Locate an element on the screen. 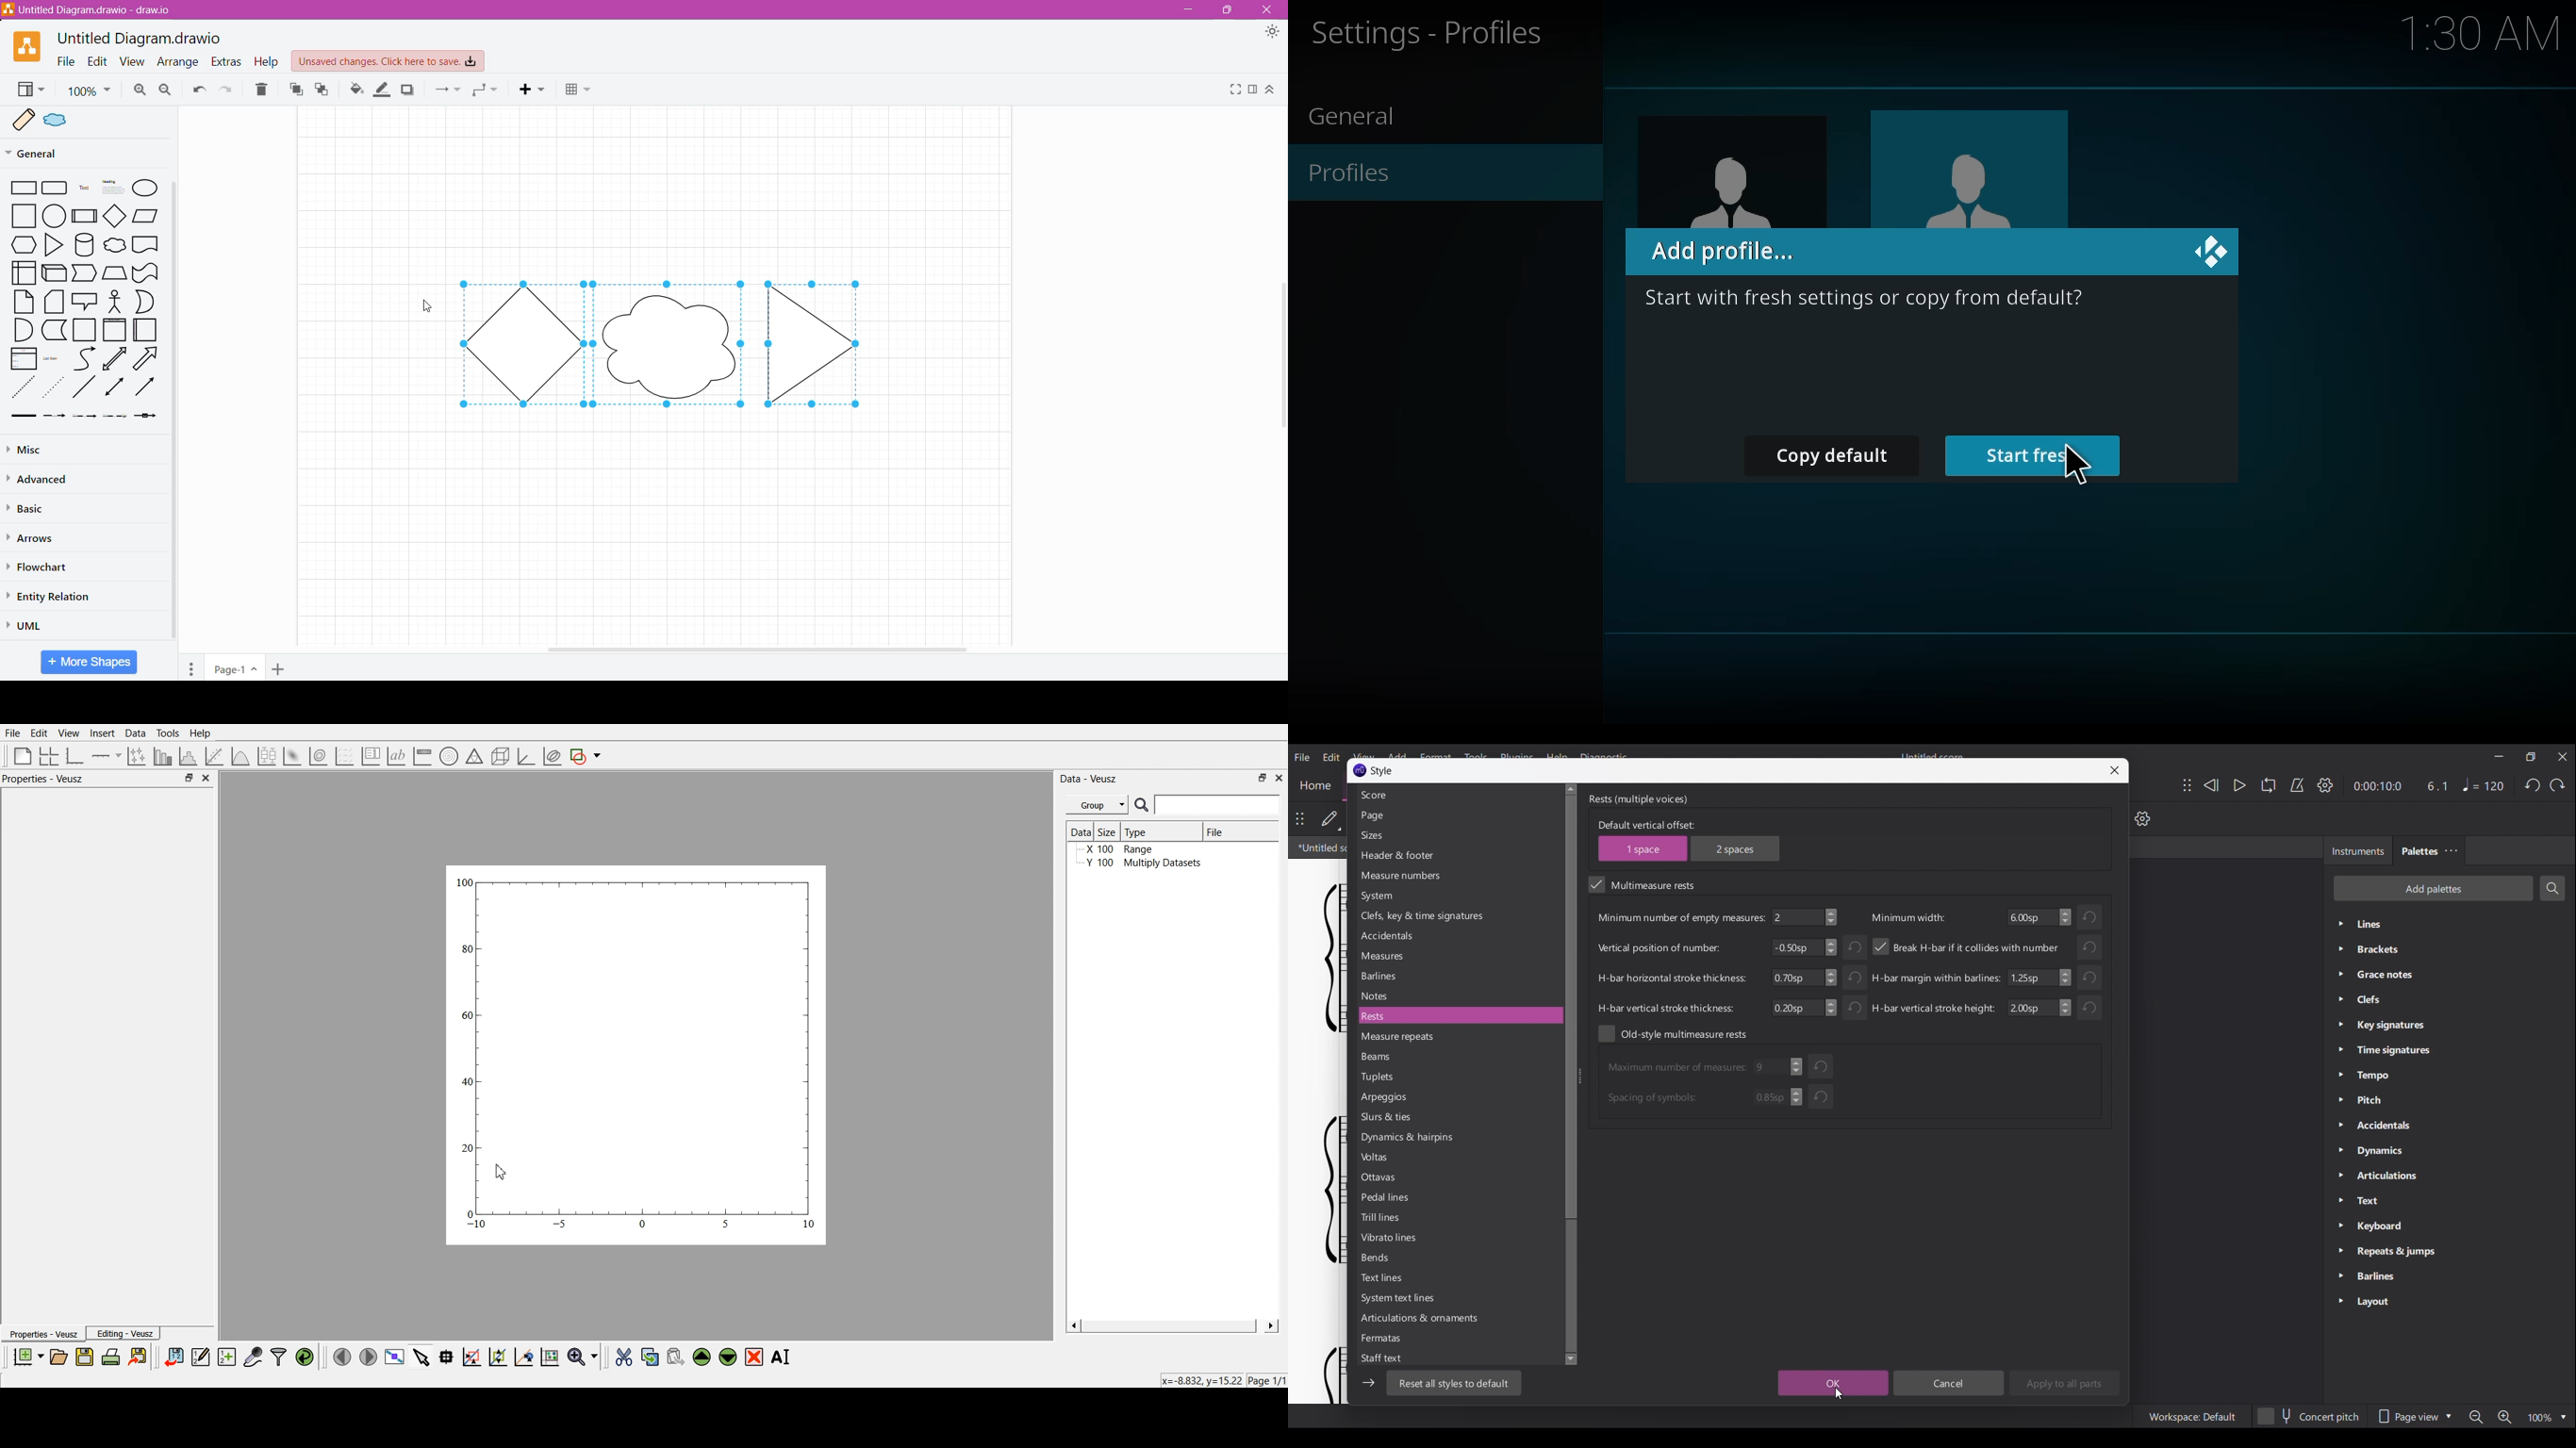  Canvas area is located at coordinates (656, 521).